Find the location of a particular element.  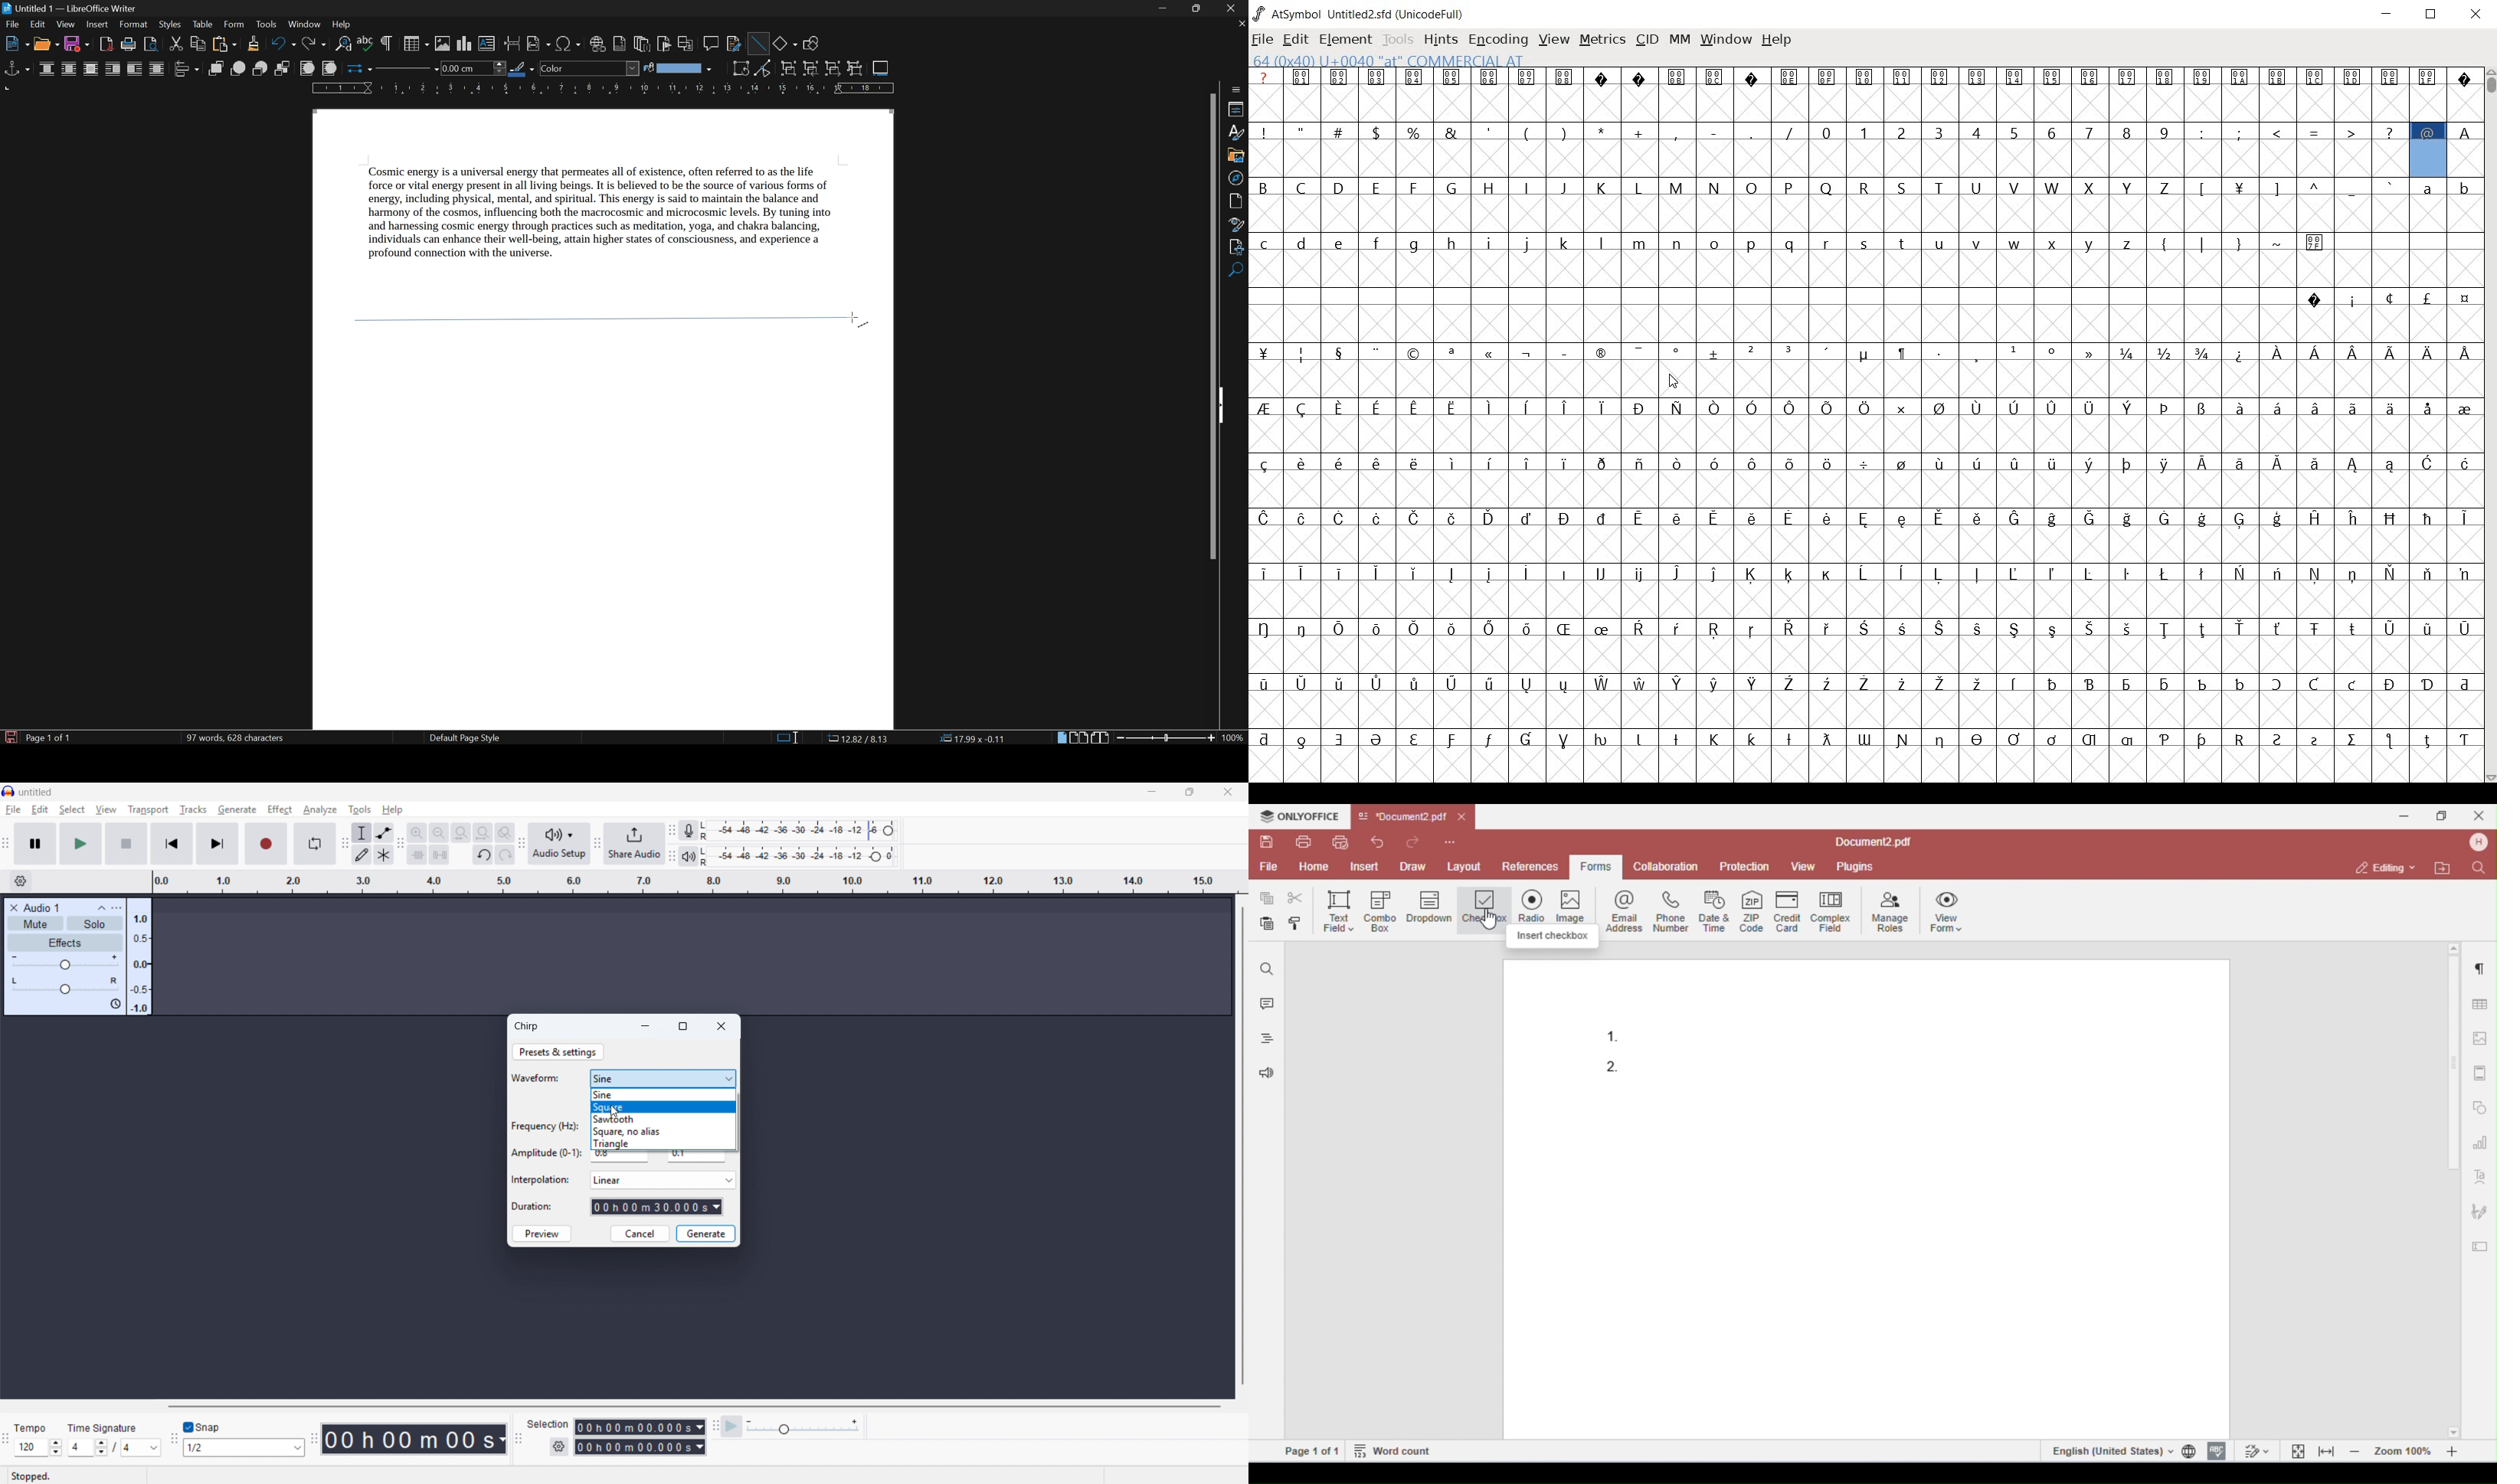

Track control panel menu  is located at coordinates (116, 907).